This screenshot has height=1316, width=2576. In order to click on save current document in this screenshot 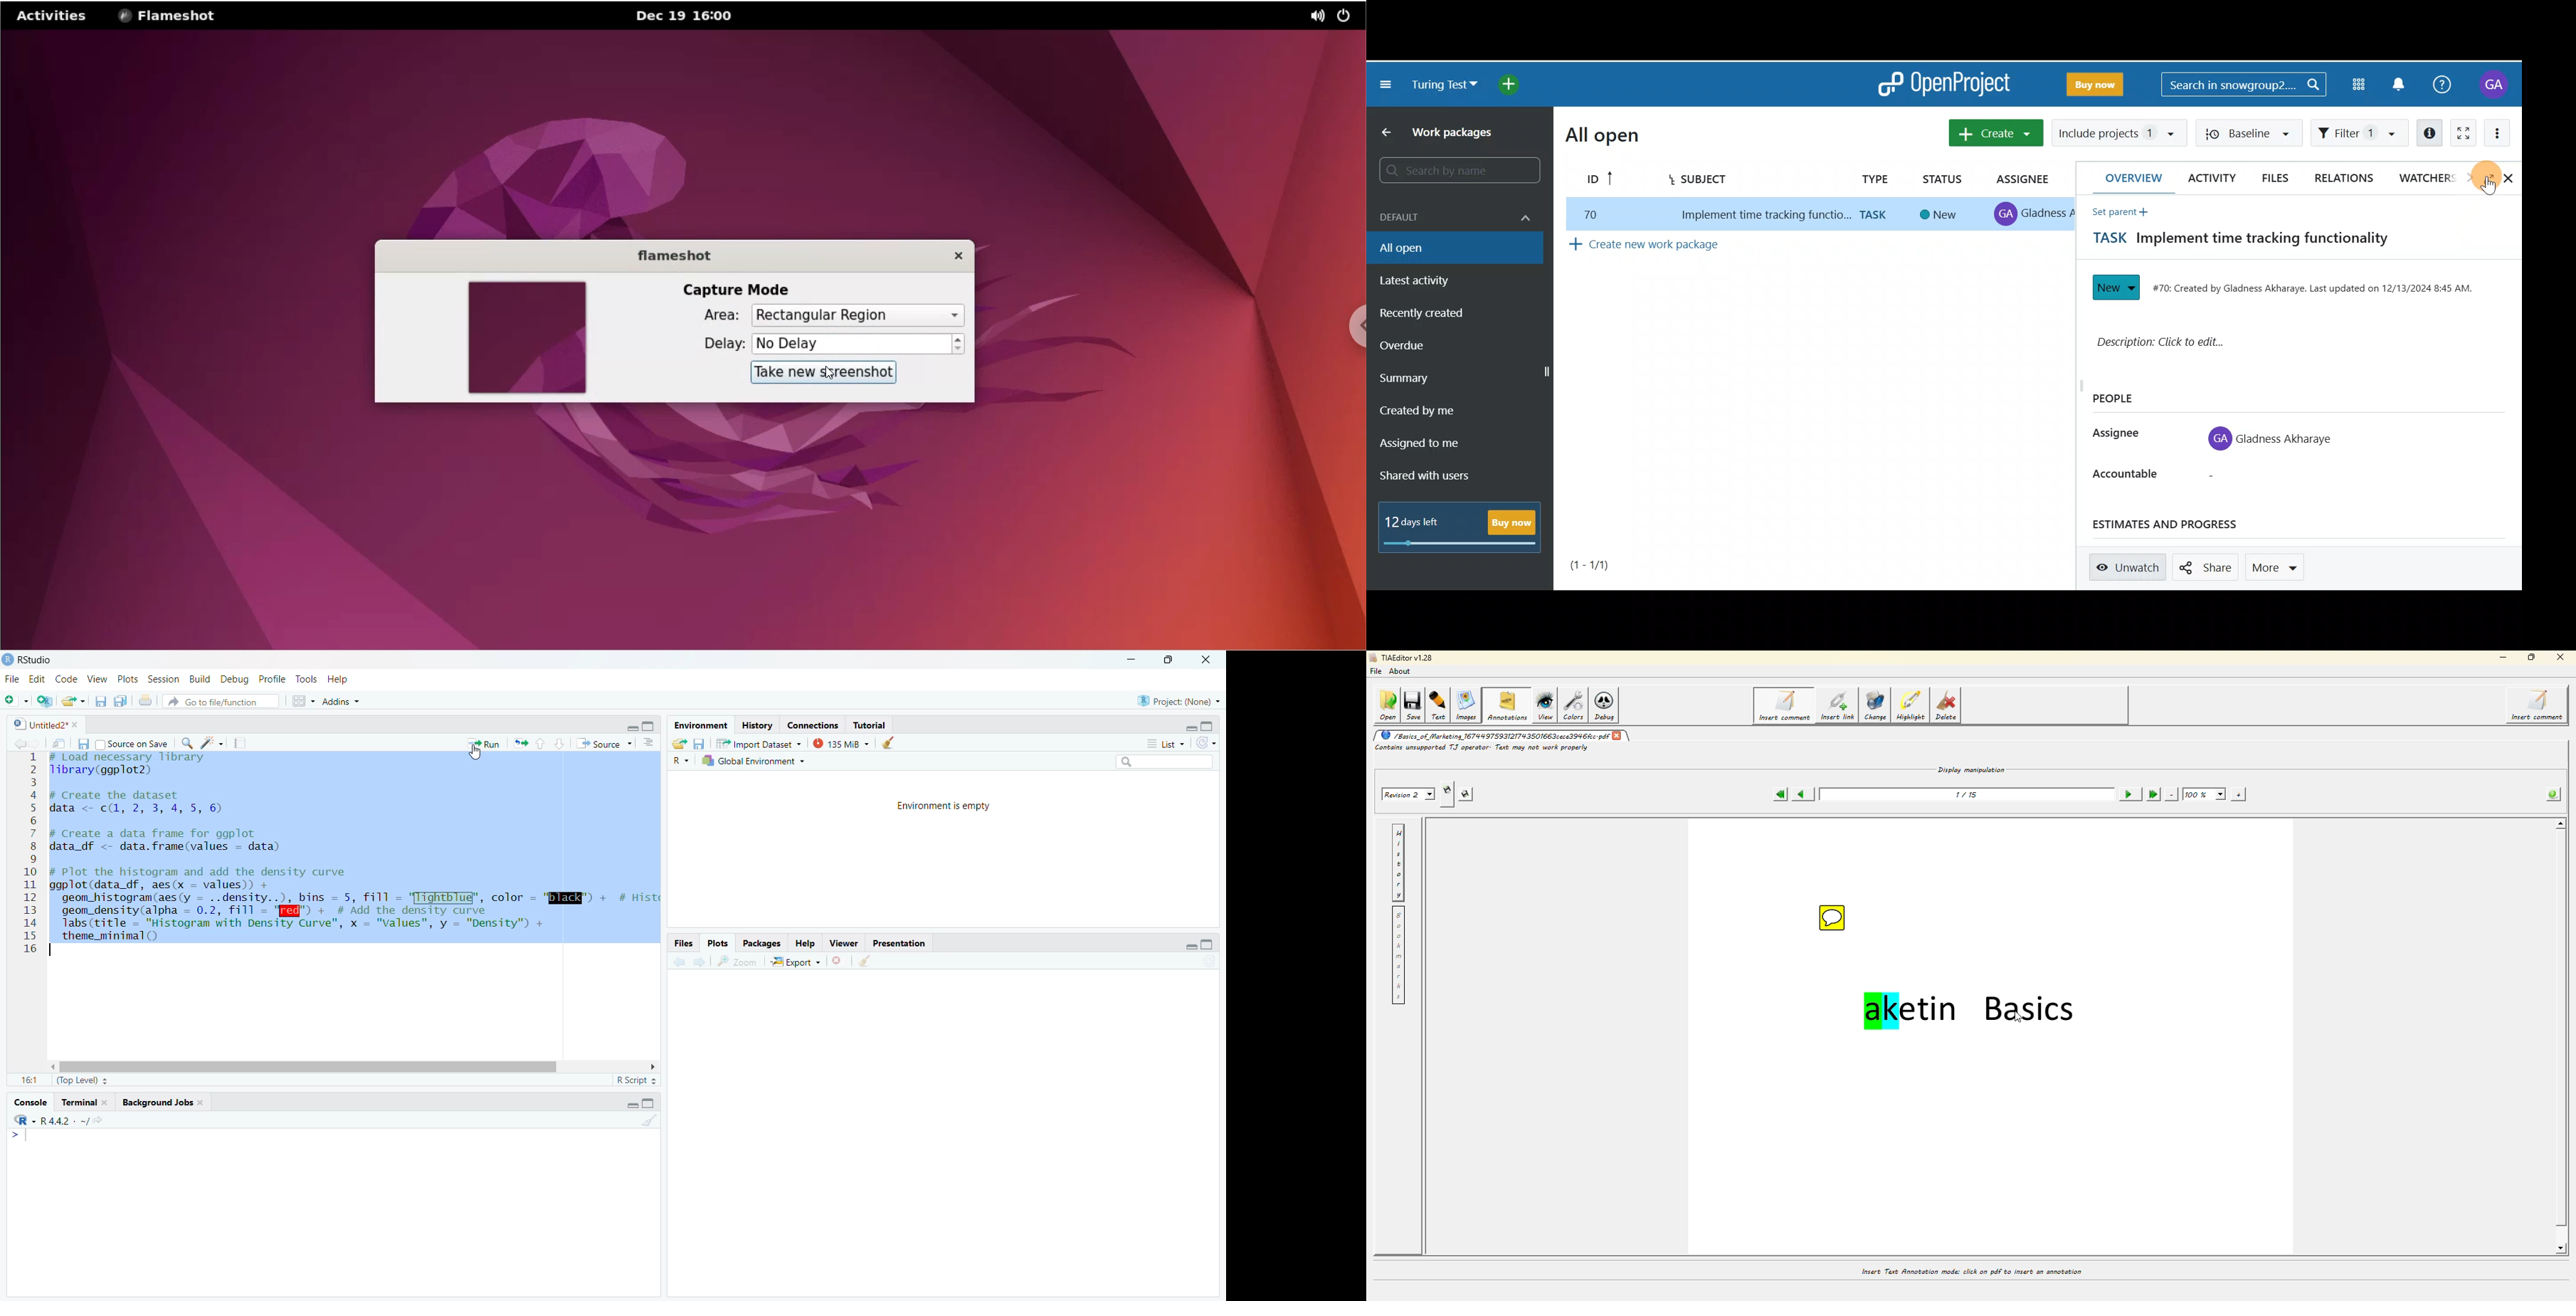, I will do `click(83, 742)`.